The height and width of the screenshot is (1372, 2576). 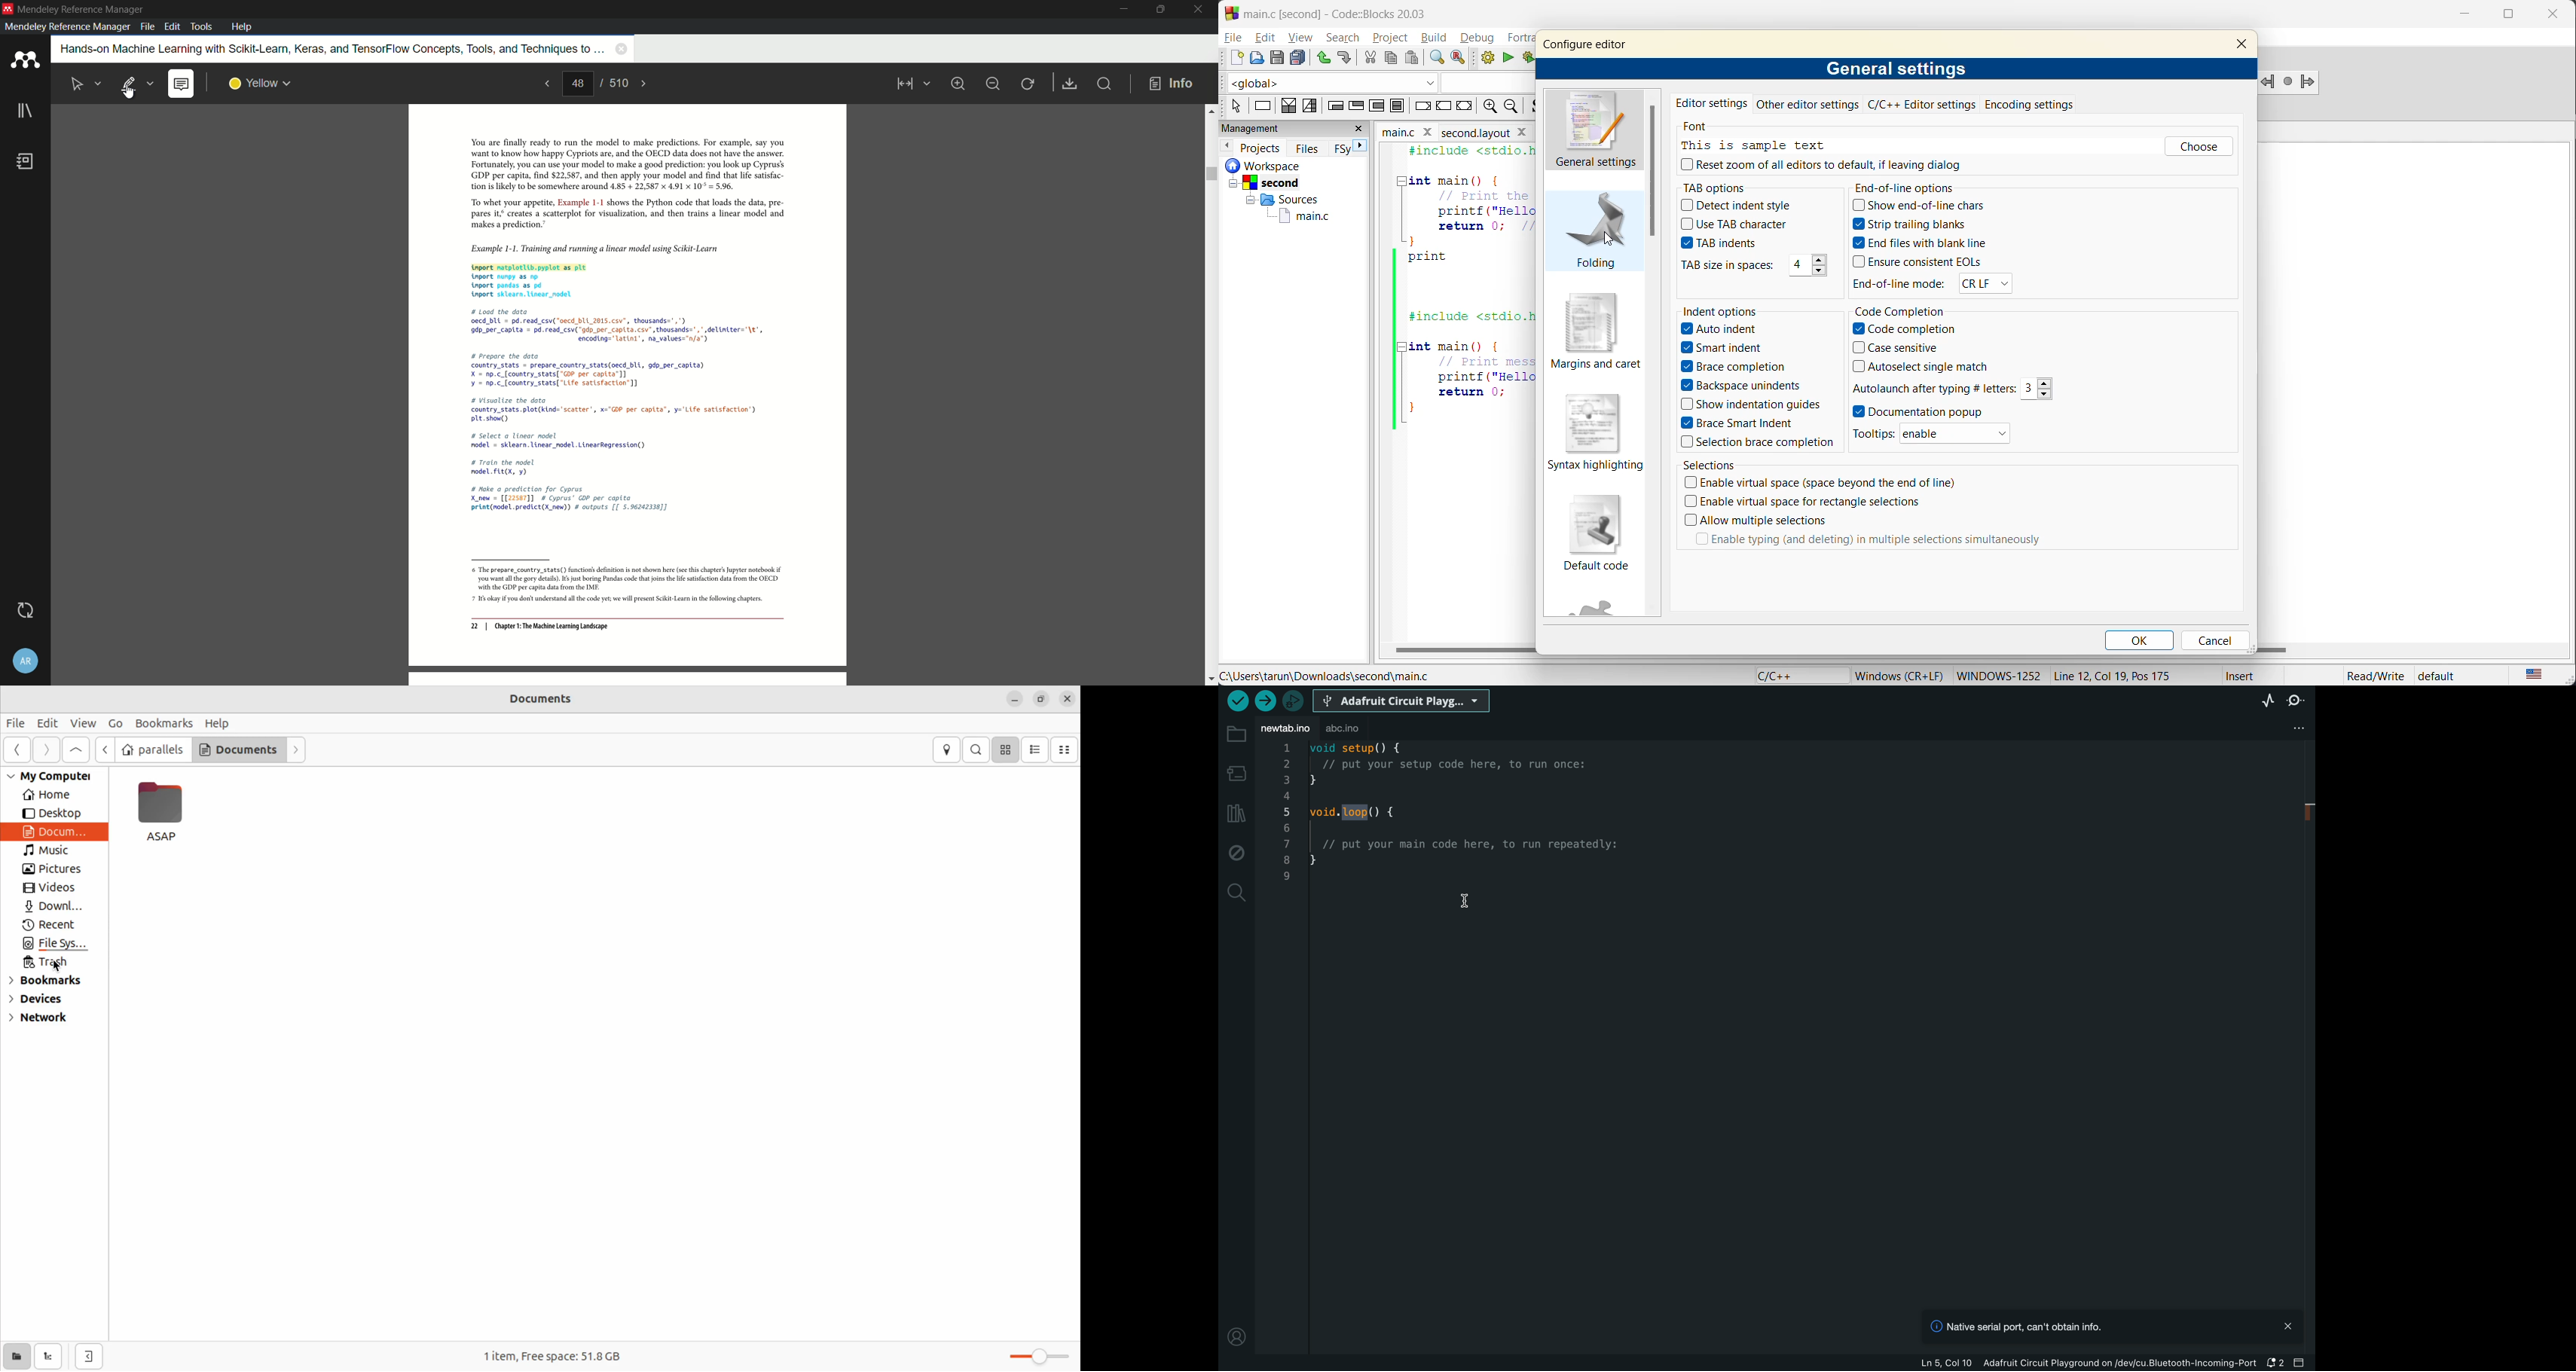 I want to click on info, so click(x=1172, y=84).